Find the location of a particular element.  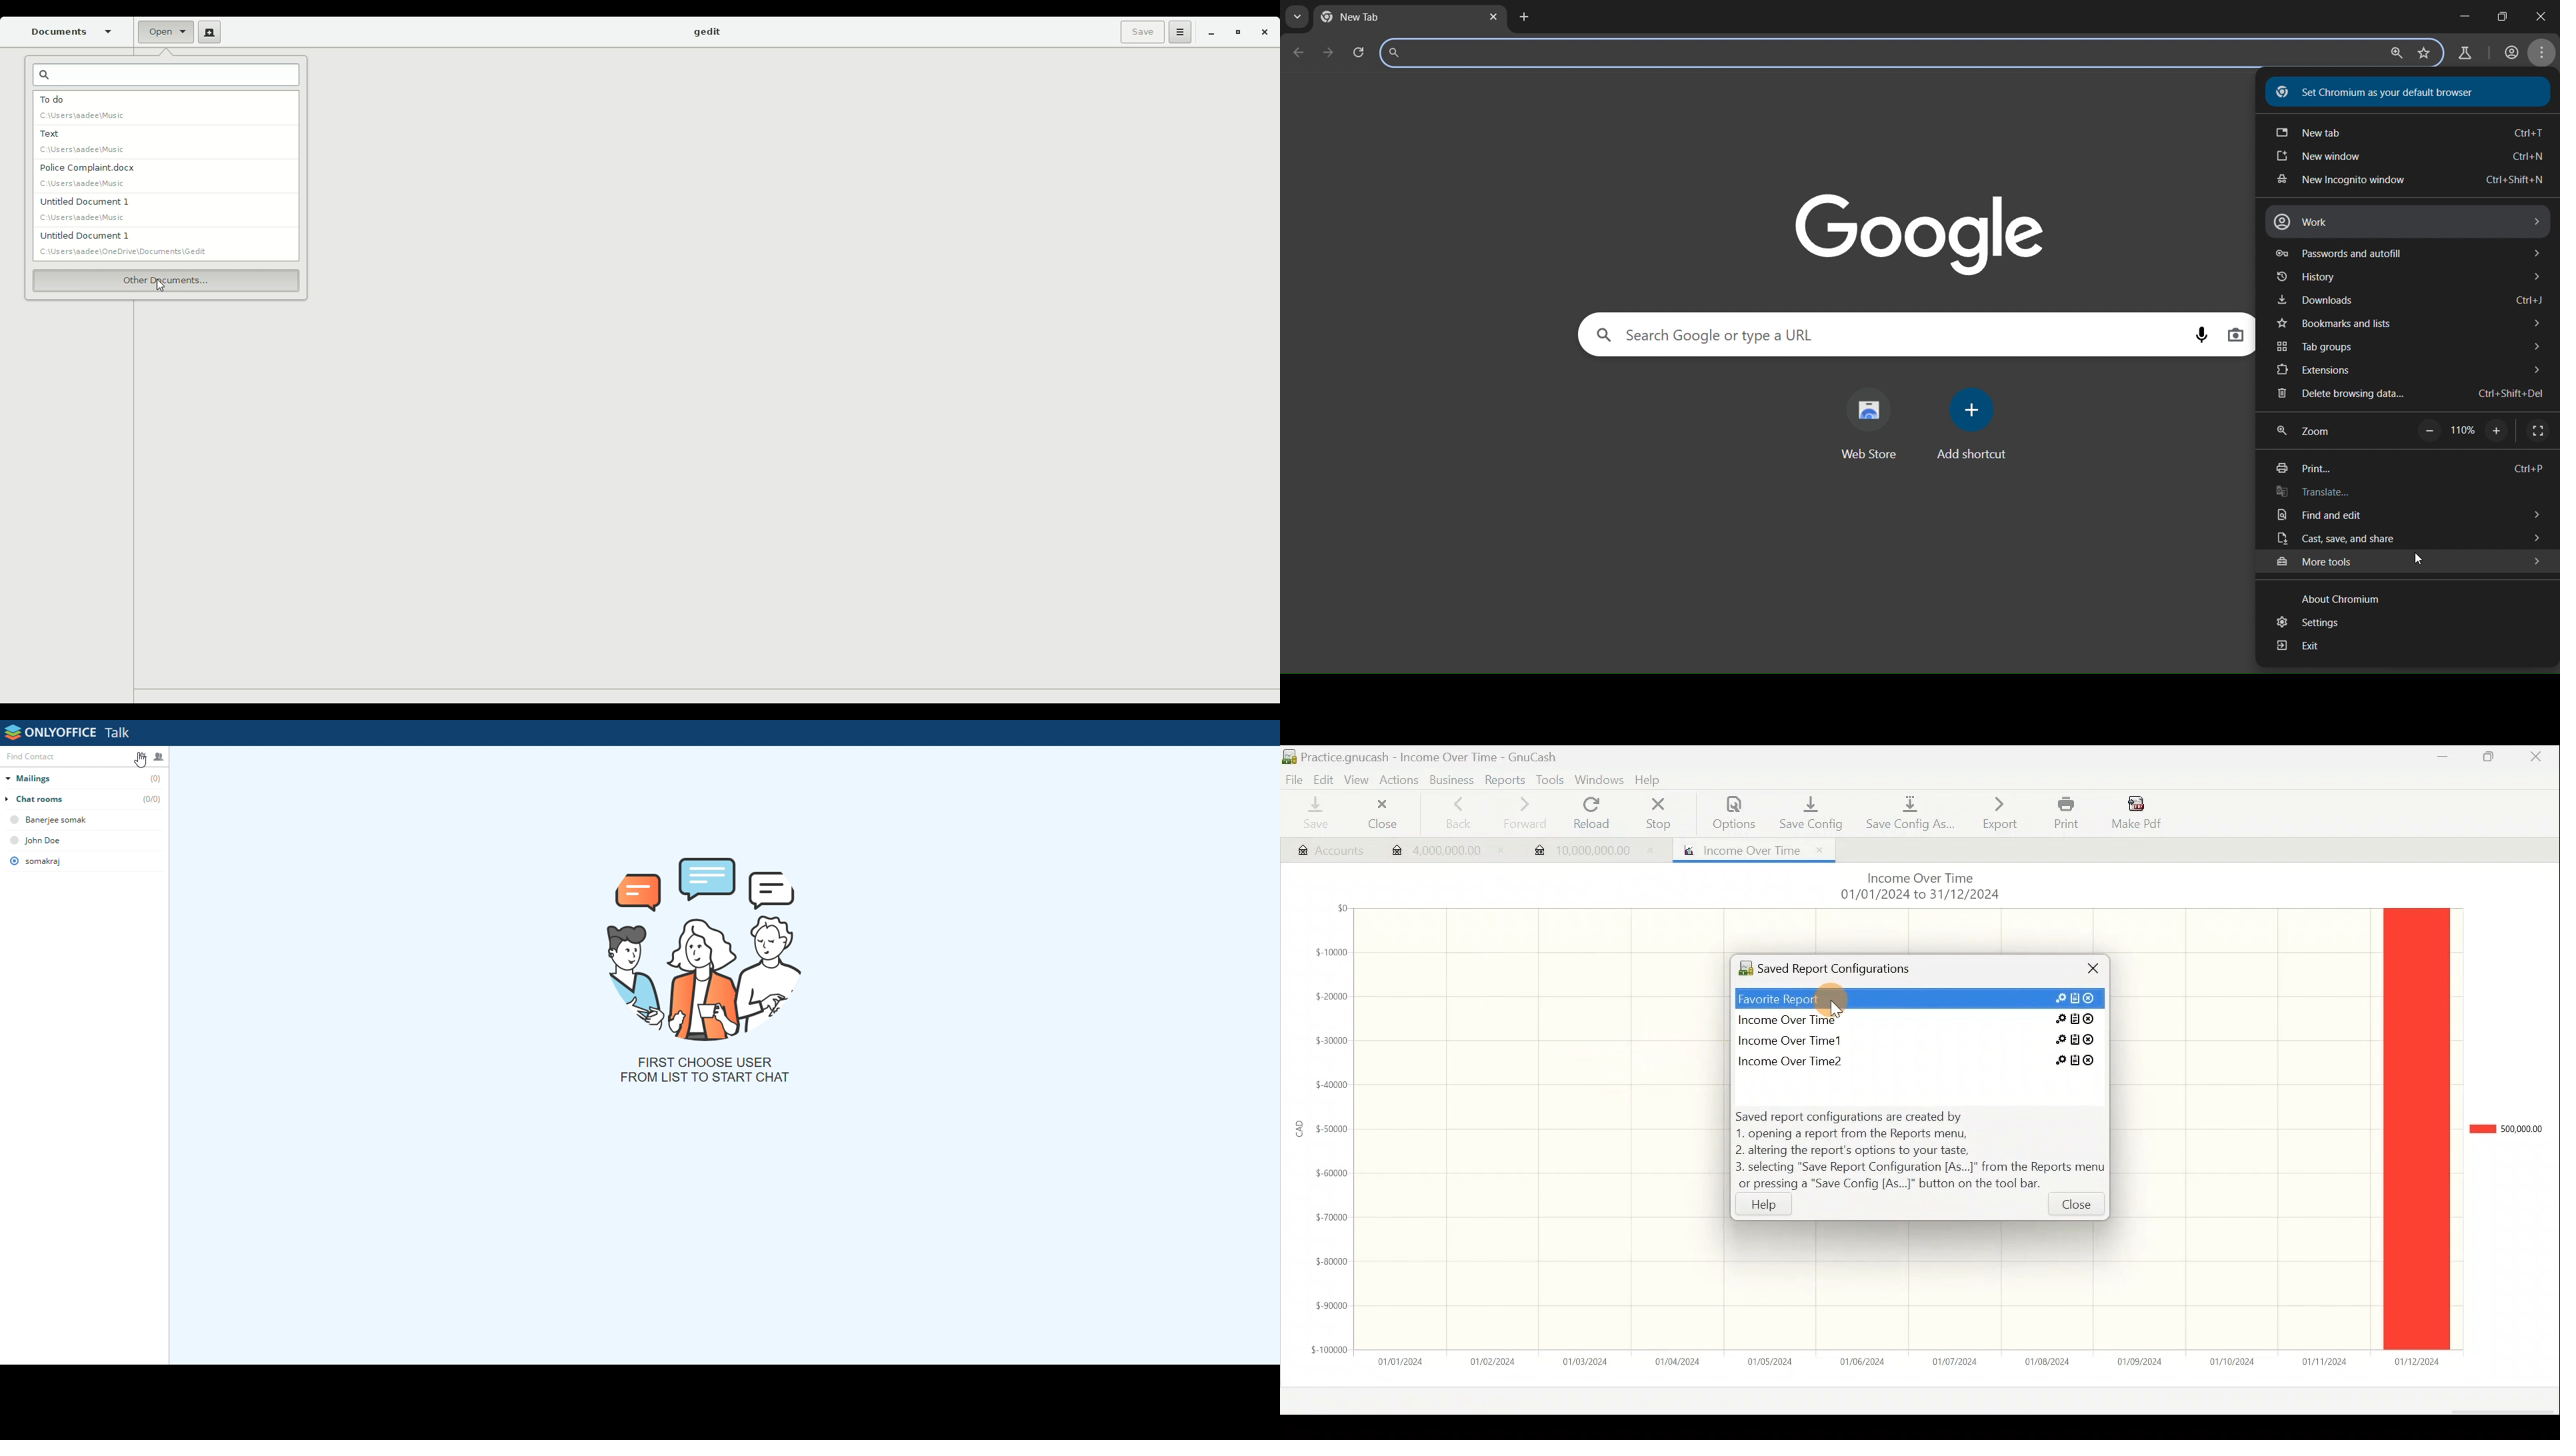

Cursor is located at coordinates (159, 285).